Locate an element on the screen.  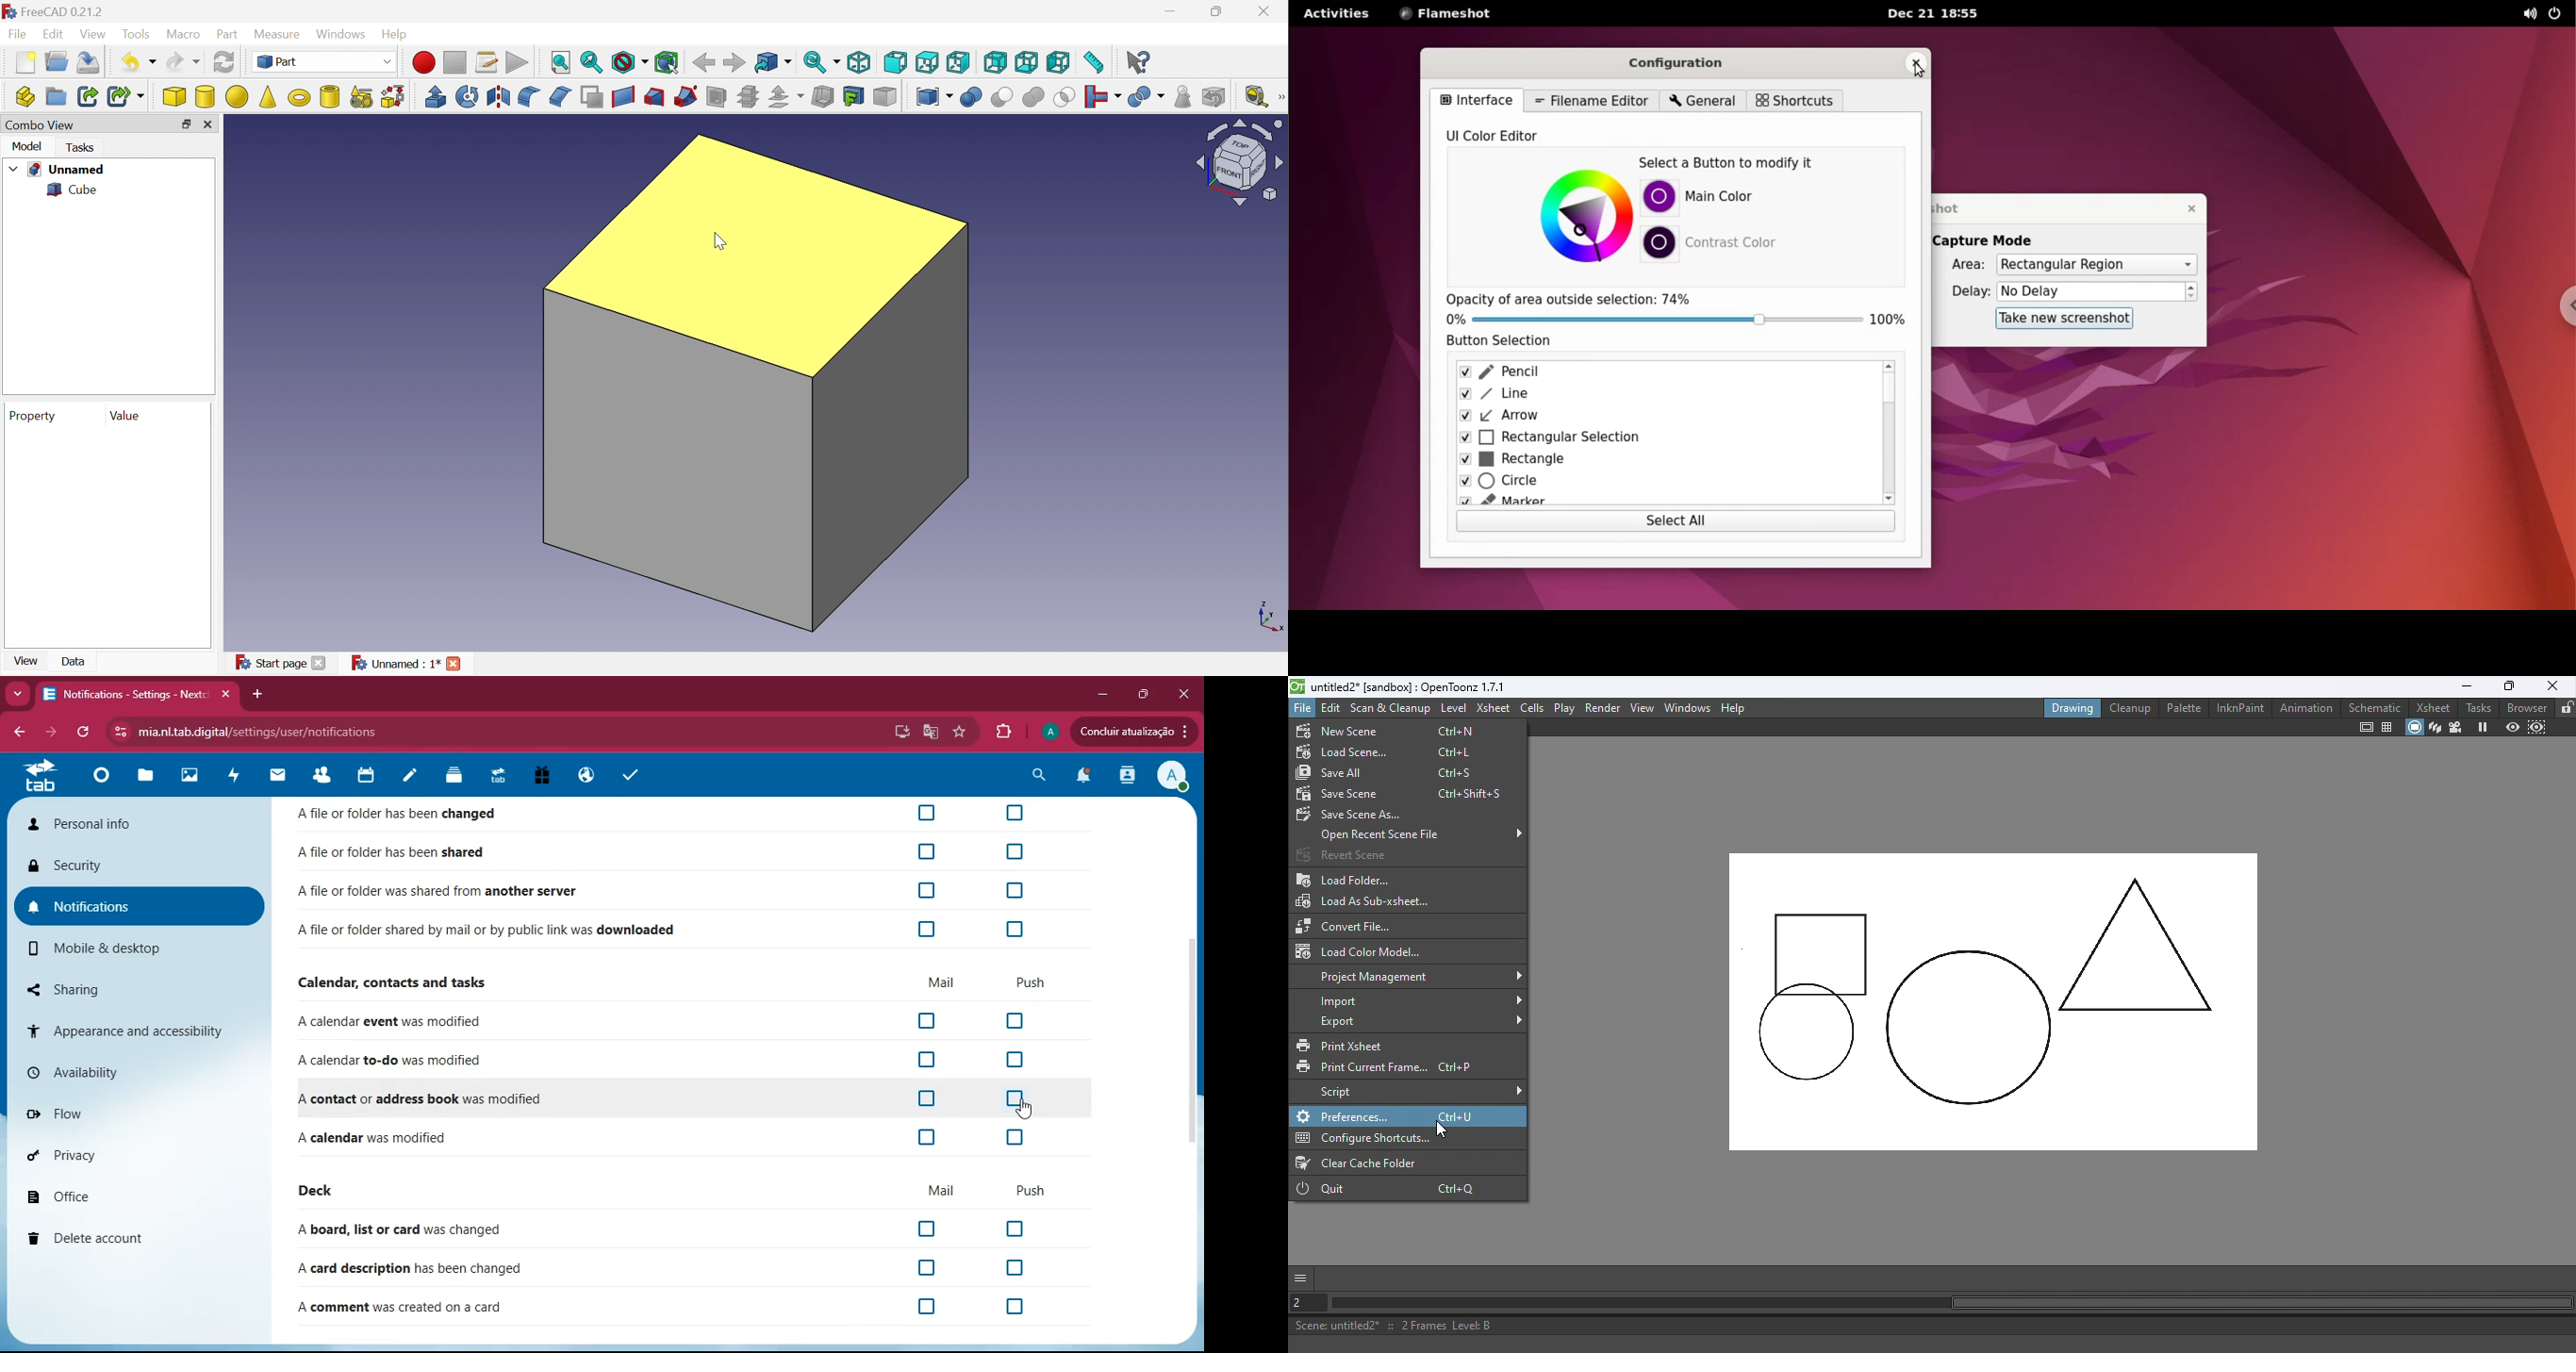
flow is located at coordinates (130, 1116).